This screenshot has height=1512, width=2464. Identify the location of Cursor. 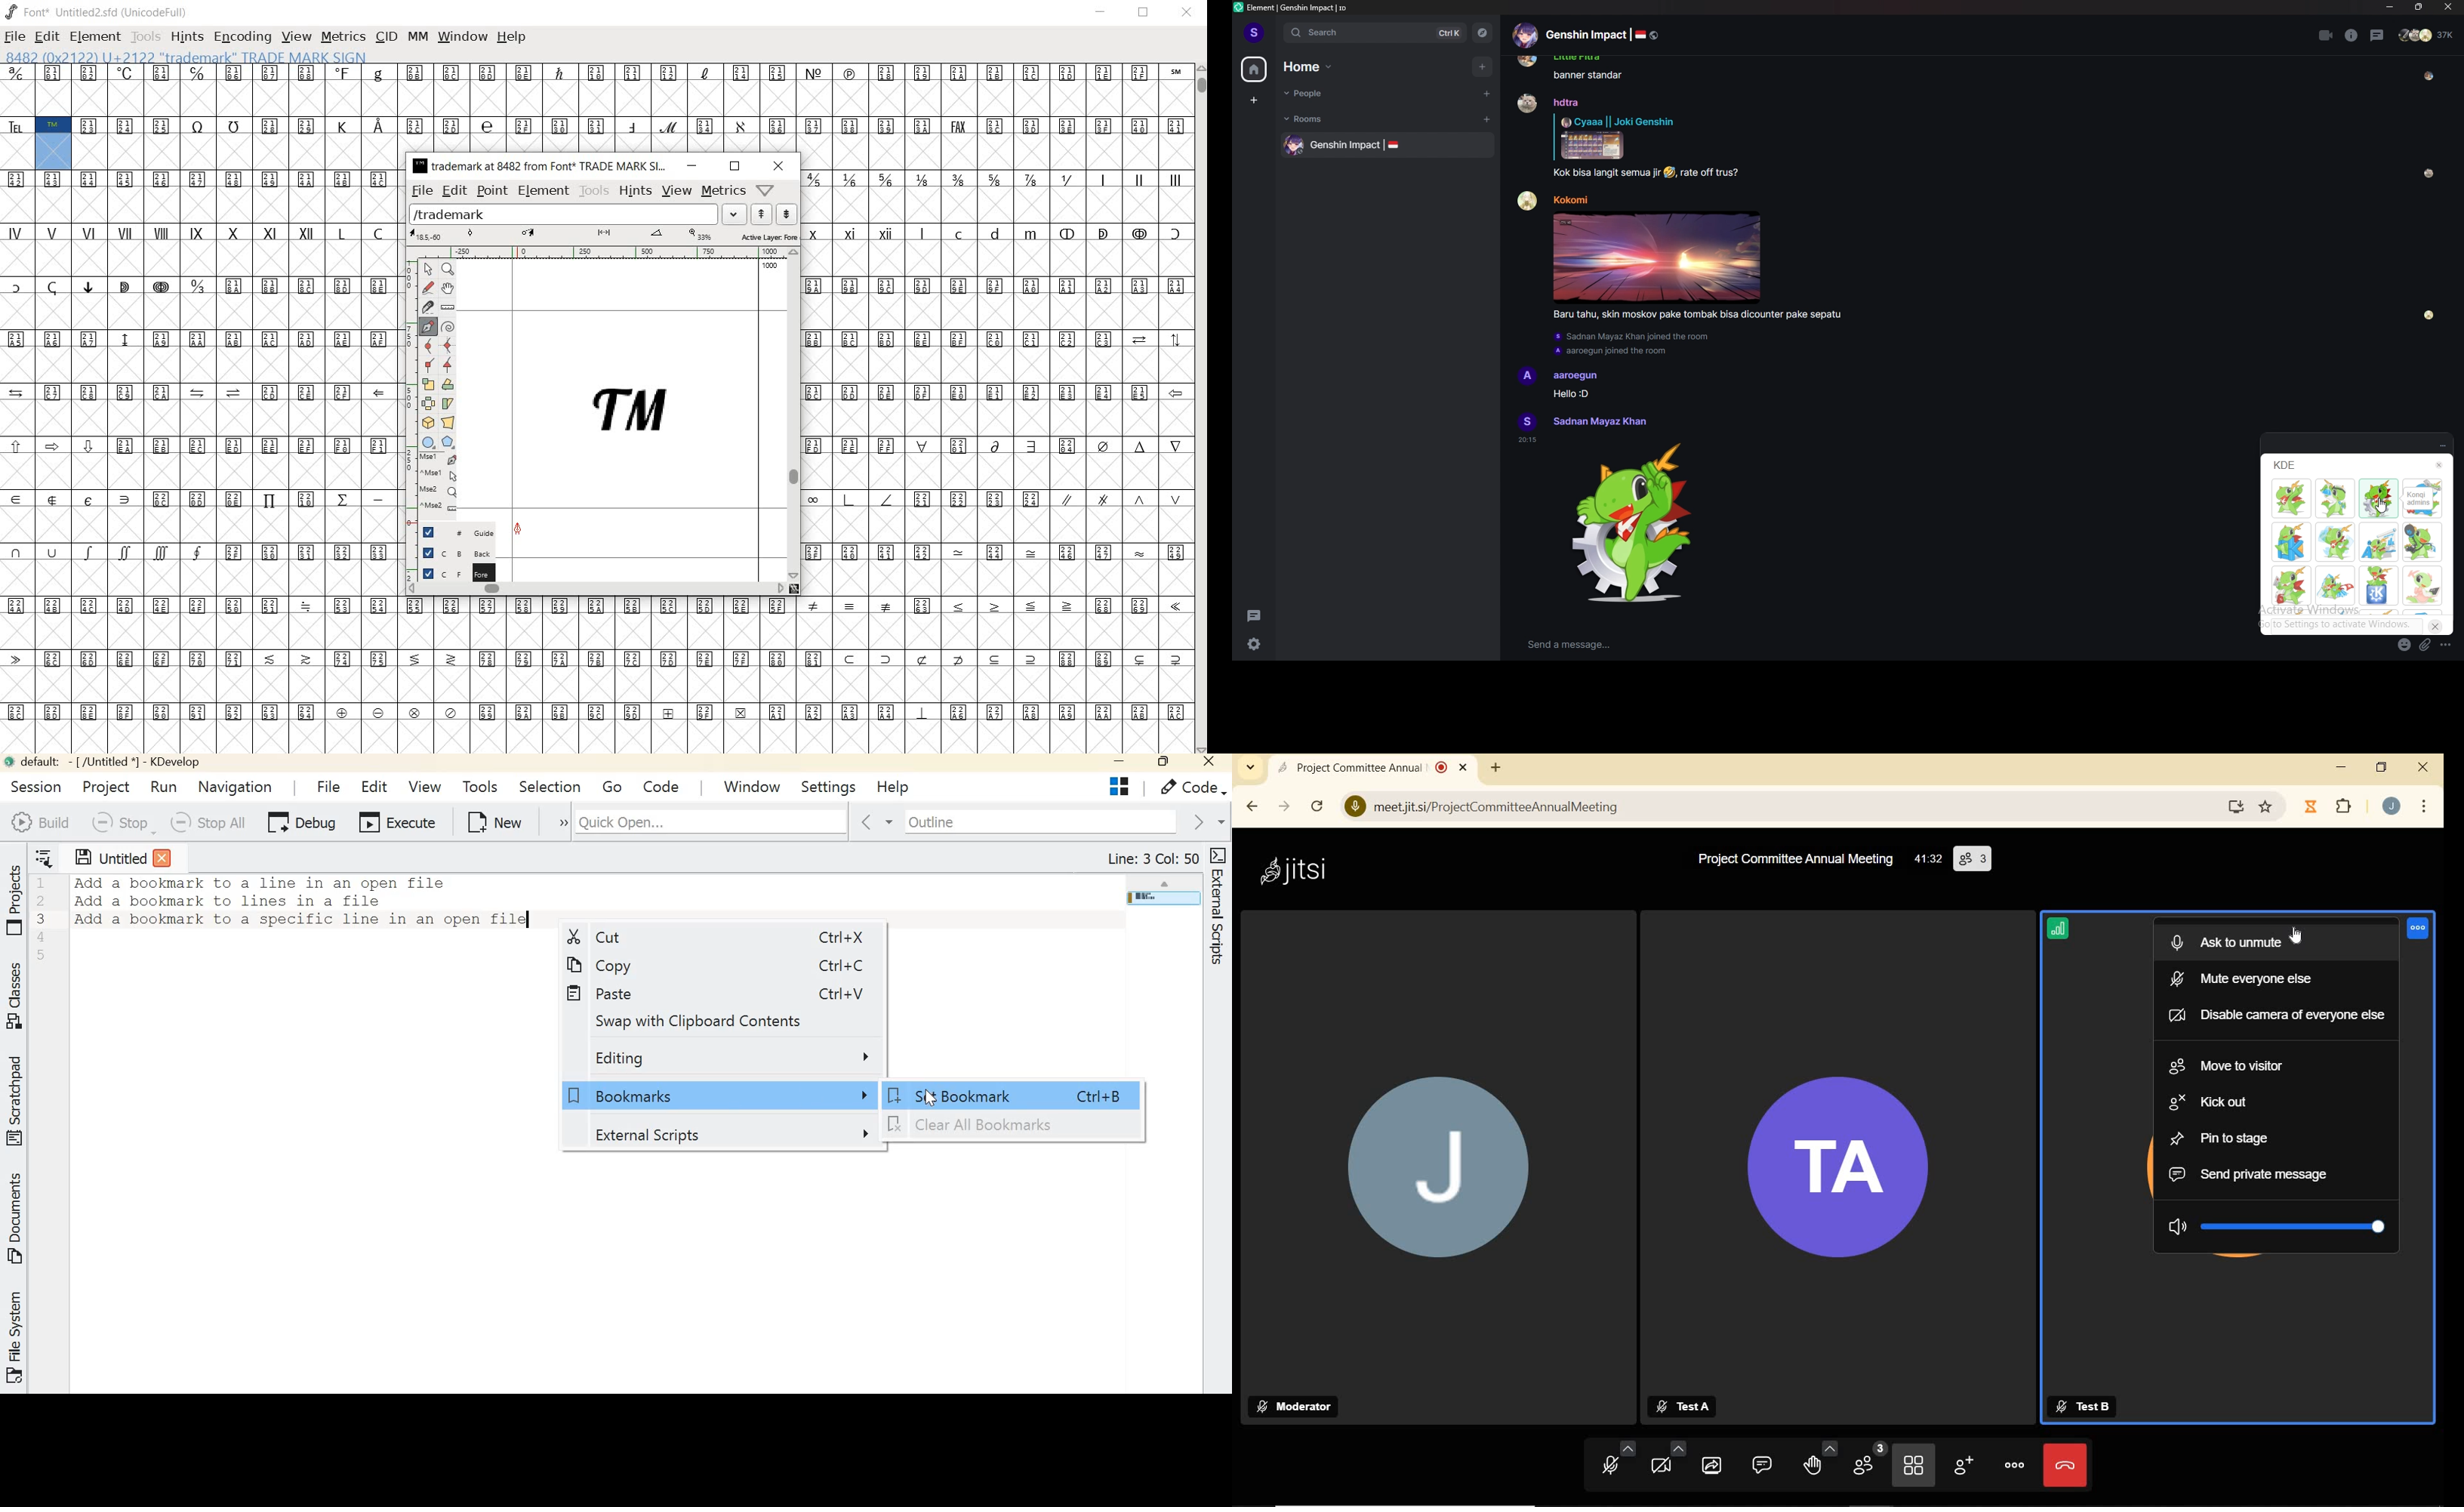
(2381, 505).